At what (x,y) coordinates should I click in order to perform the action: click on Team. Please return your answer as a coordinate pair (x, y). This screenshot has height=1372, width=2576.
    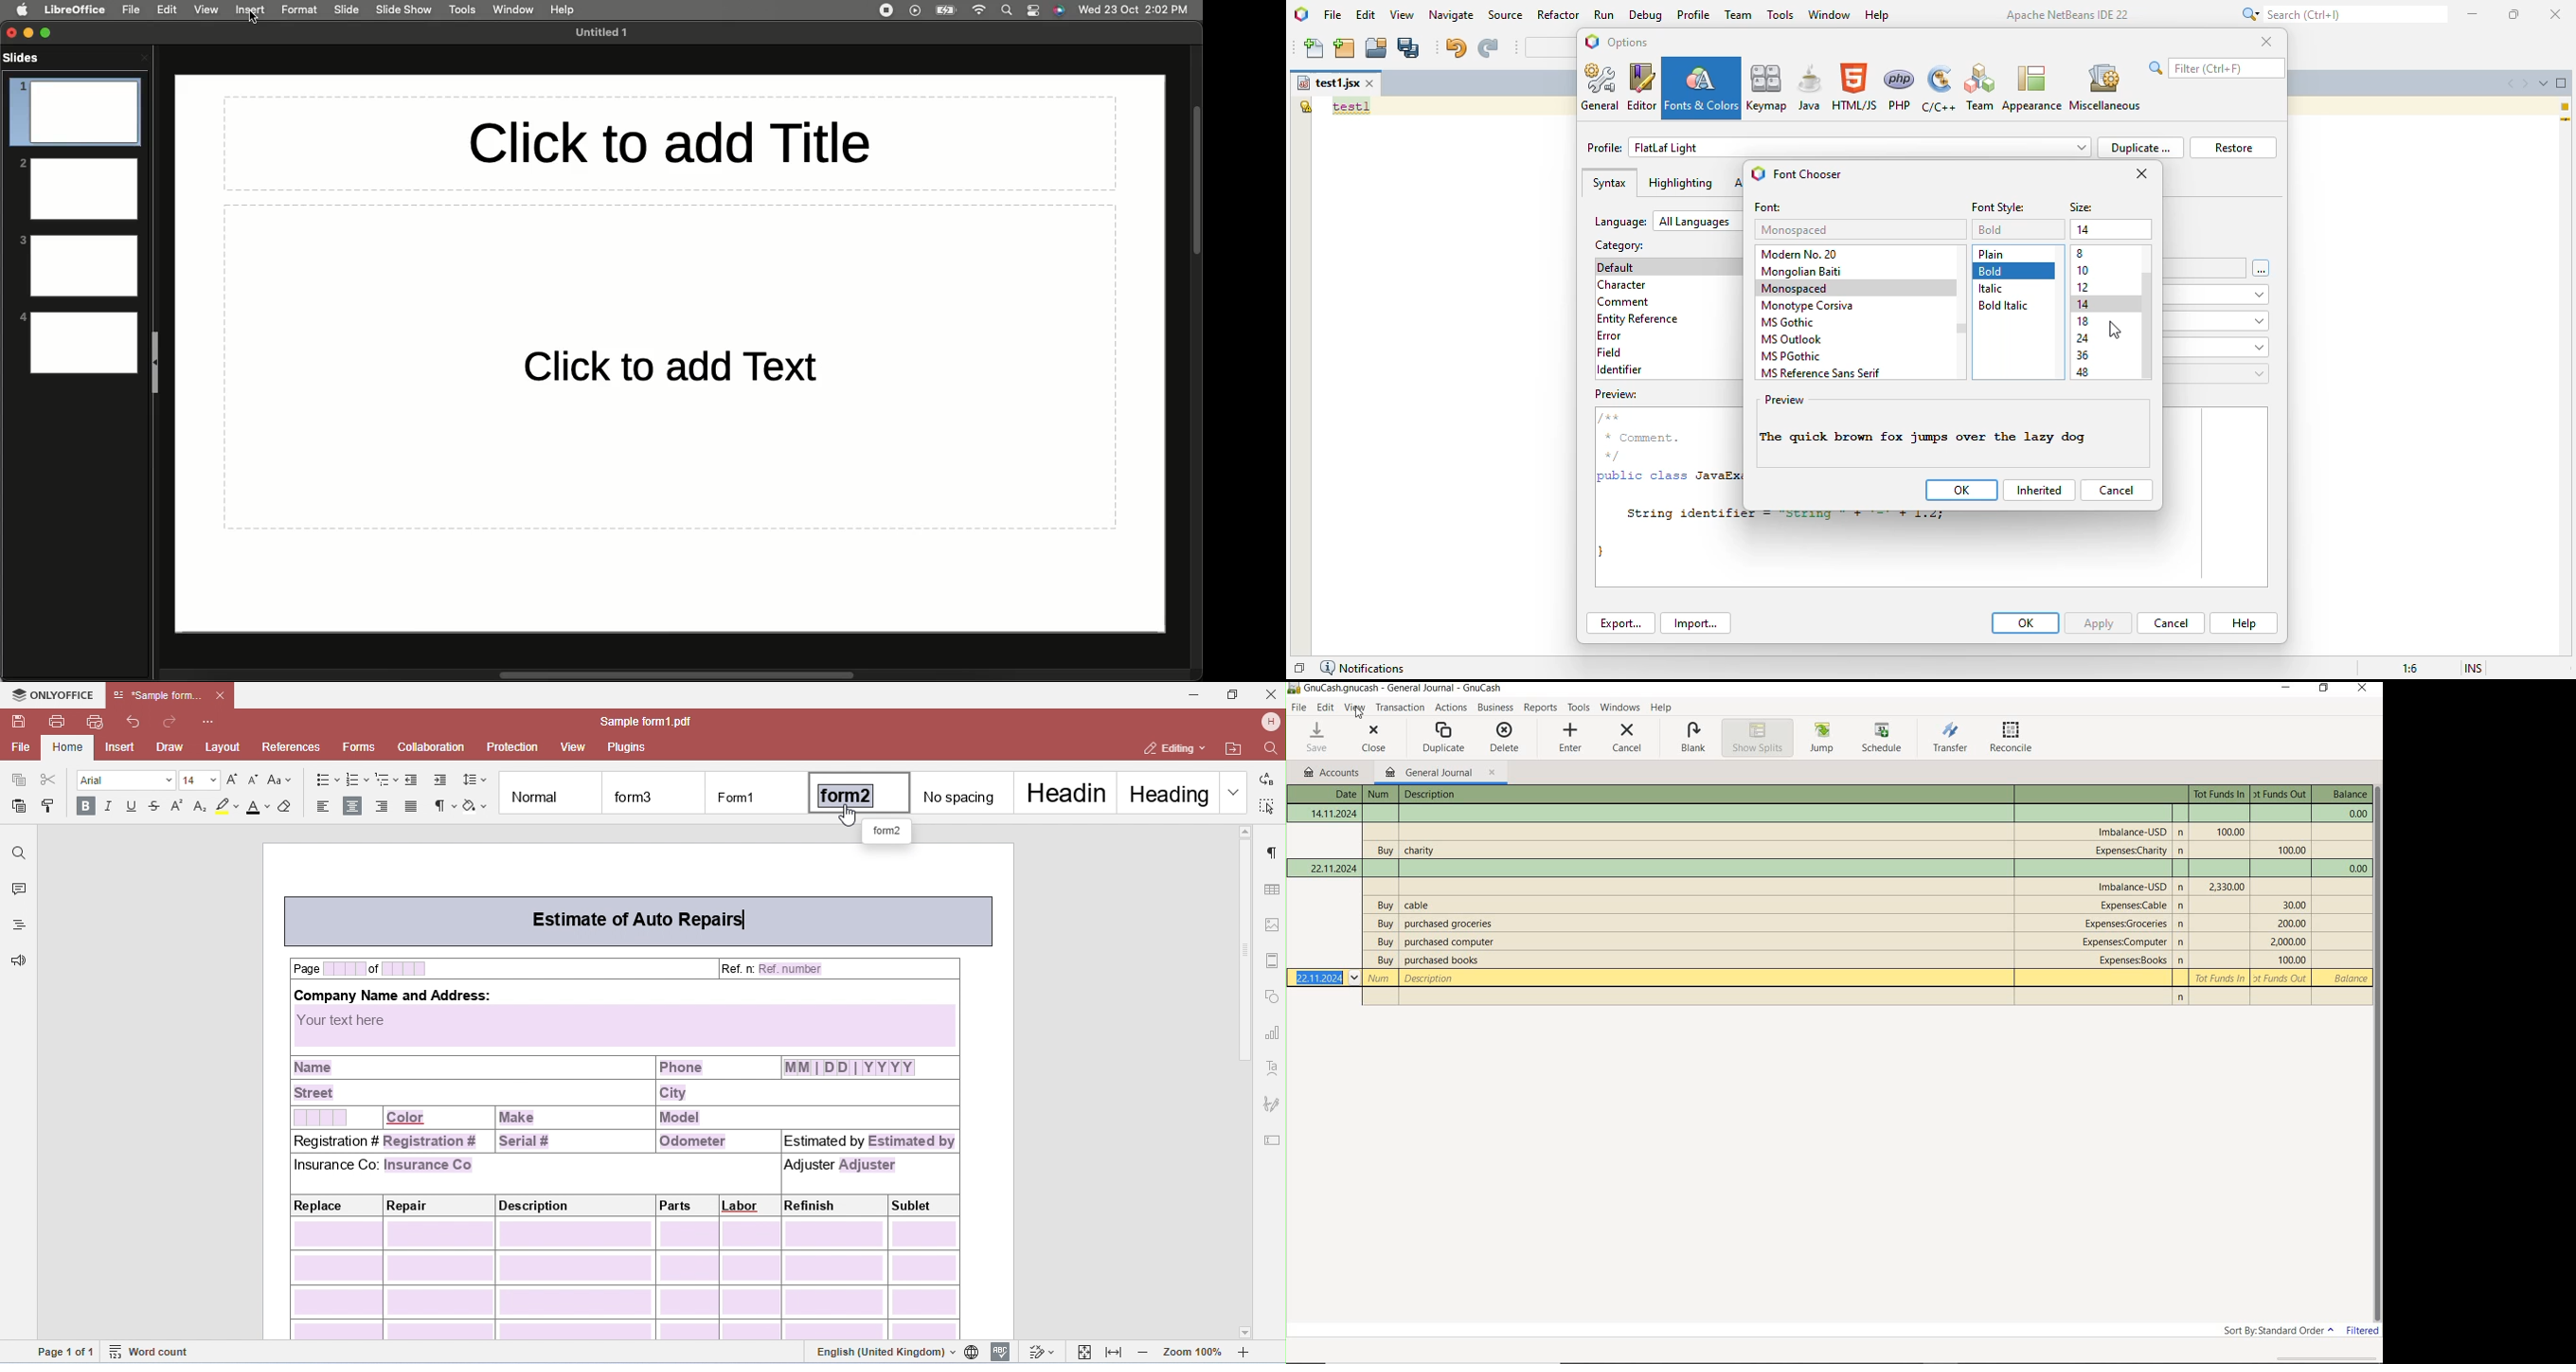
    Looking at the image, I should click on (1979, 88).